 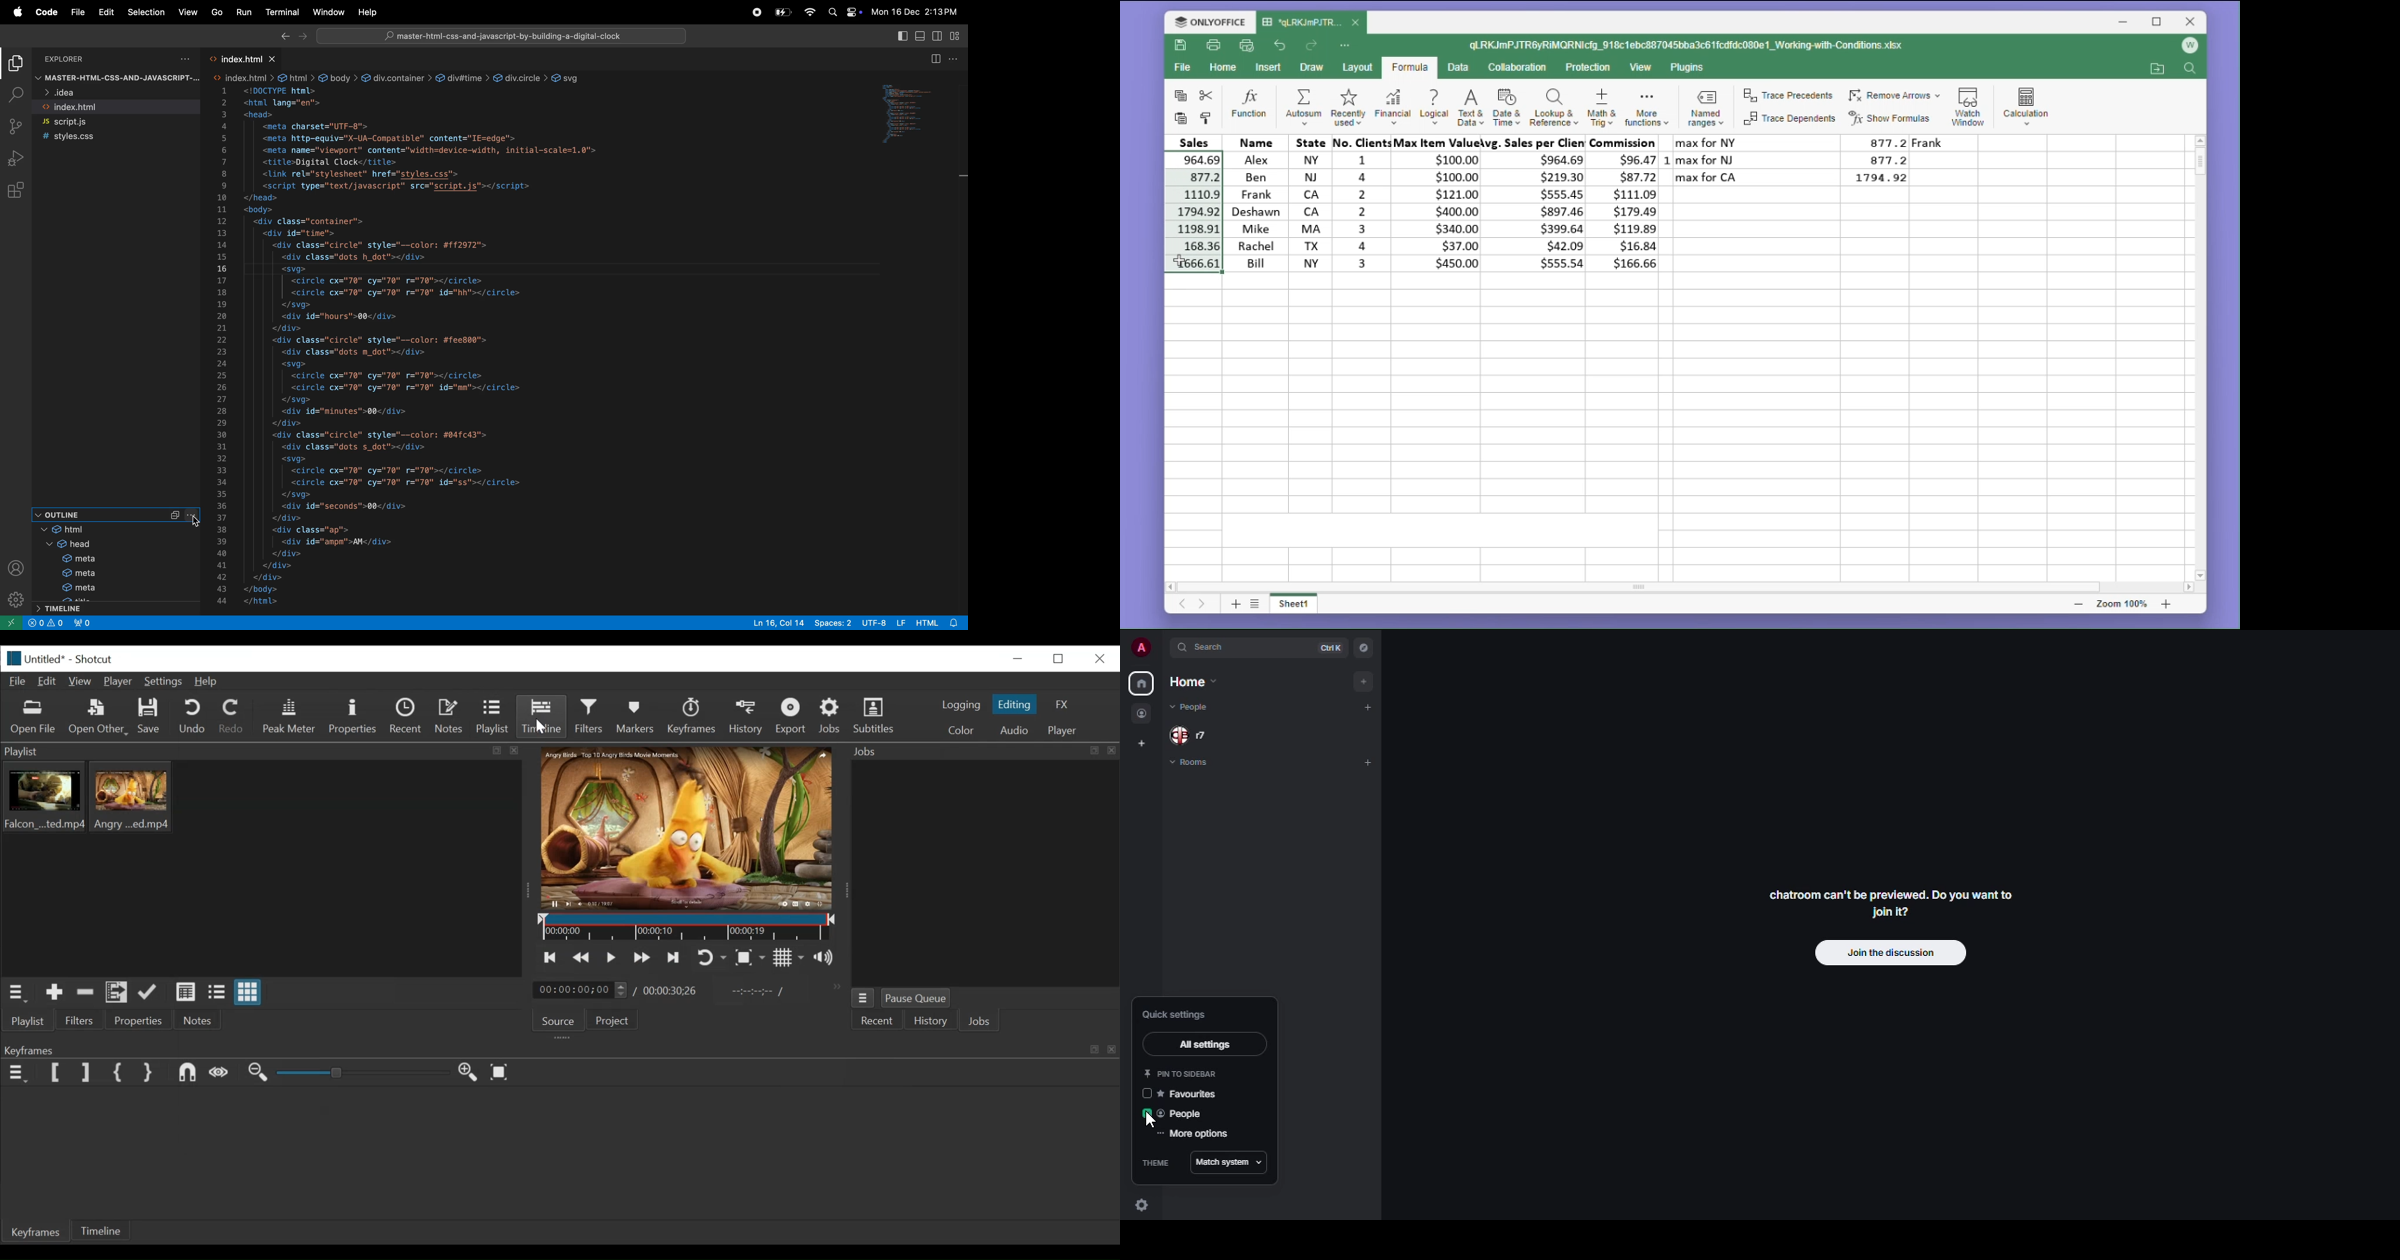 I want to click on workspace search bar, so click(x=498, y=36).